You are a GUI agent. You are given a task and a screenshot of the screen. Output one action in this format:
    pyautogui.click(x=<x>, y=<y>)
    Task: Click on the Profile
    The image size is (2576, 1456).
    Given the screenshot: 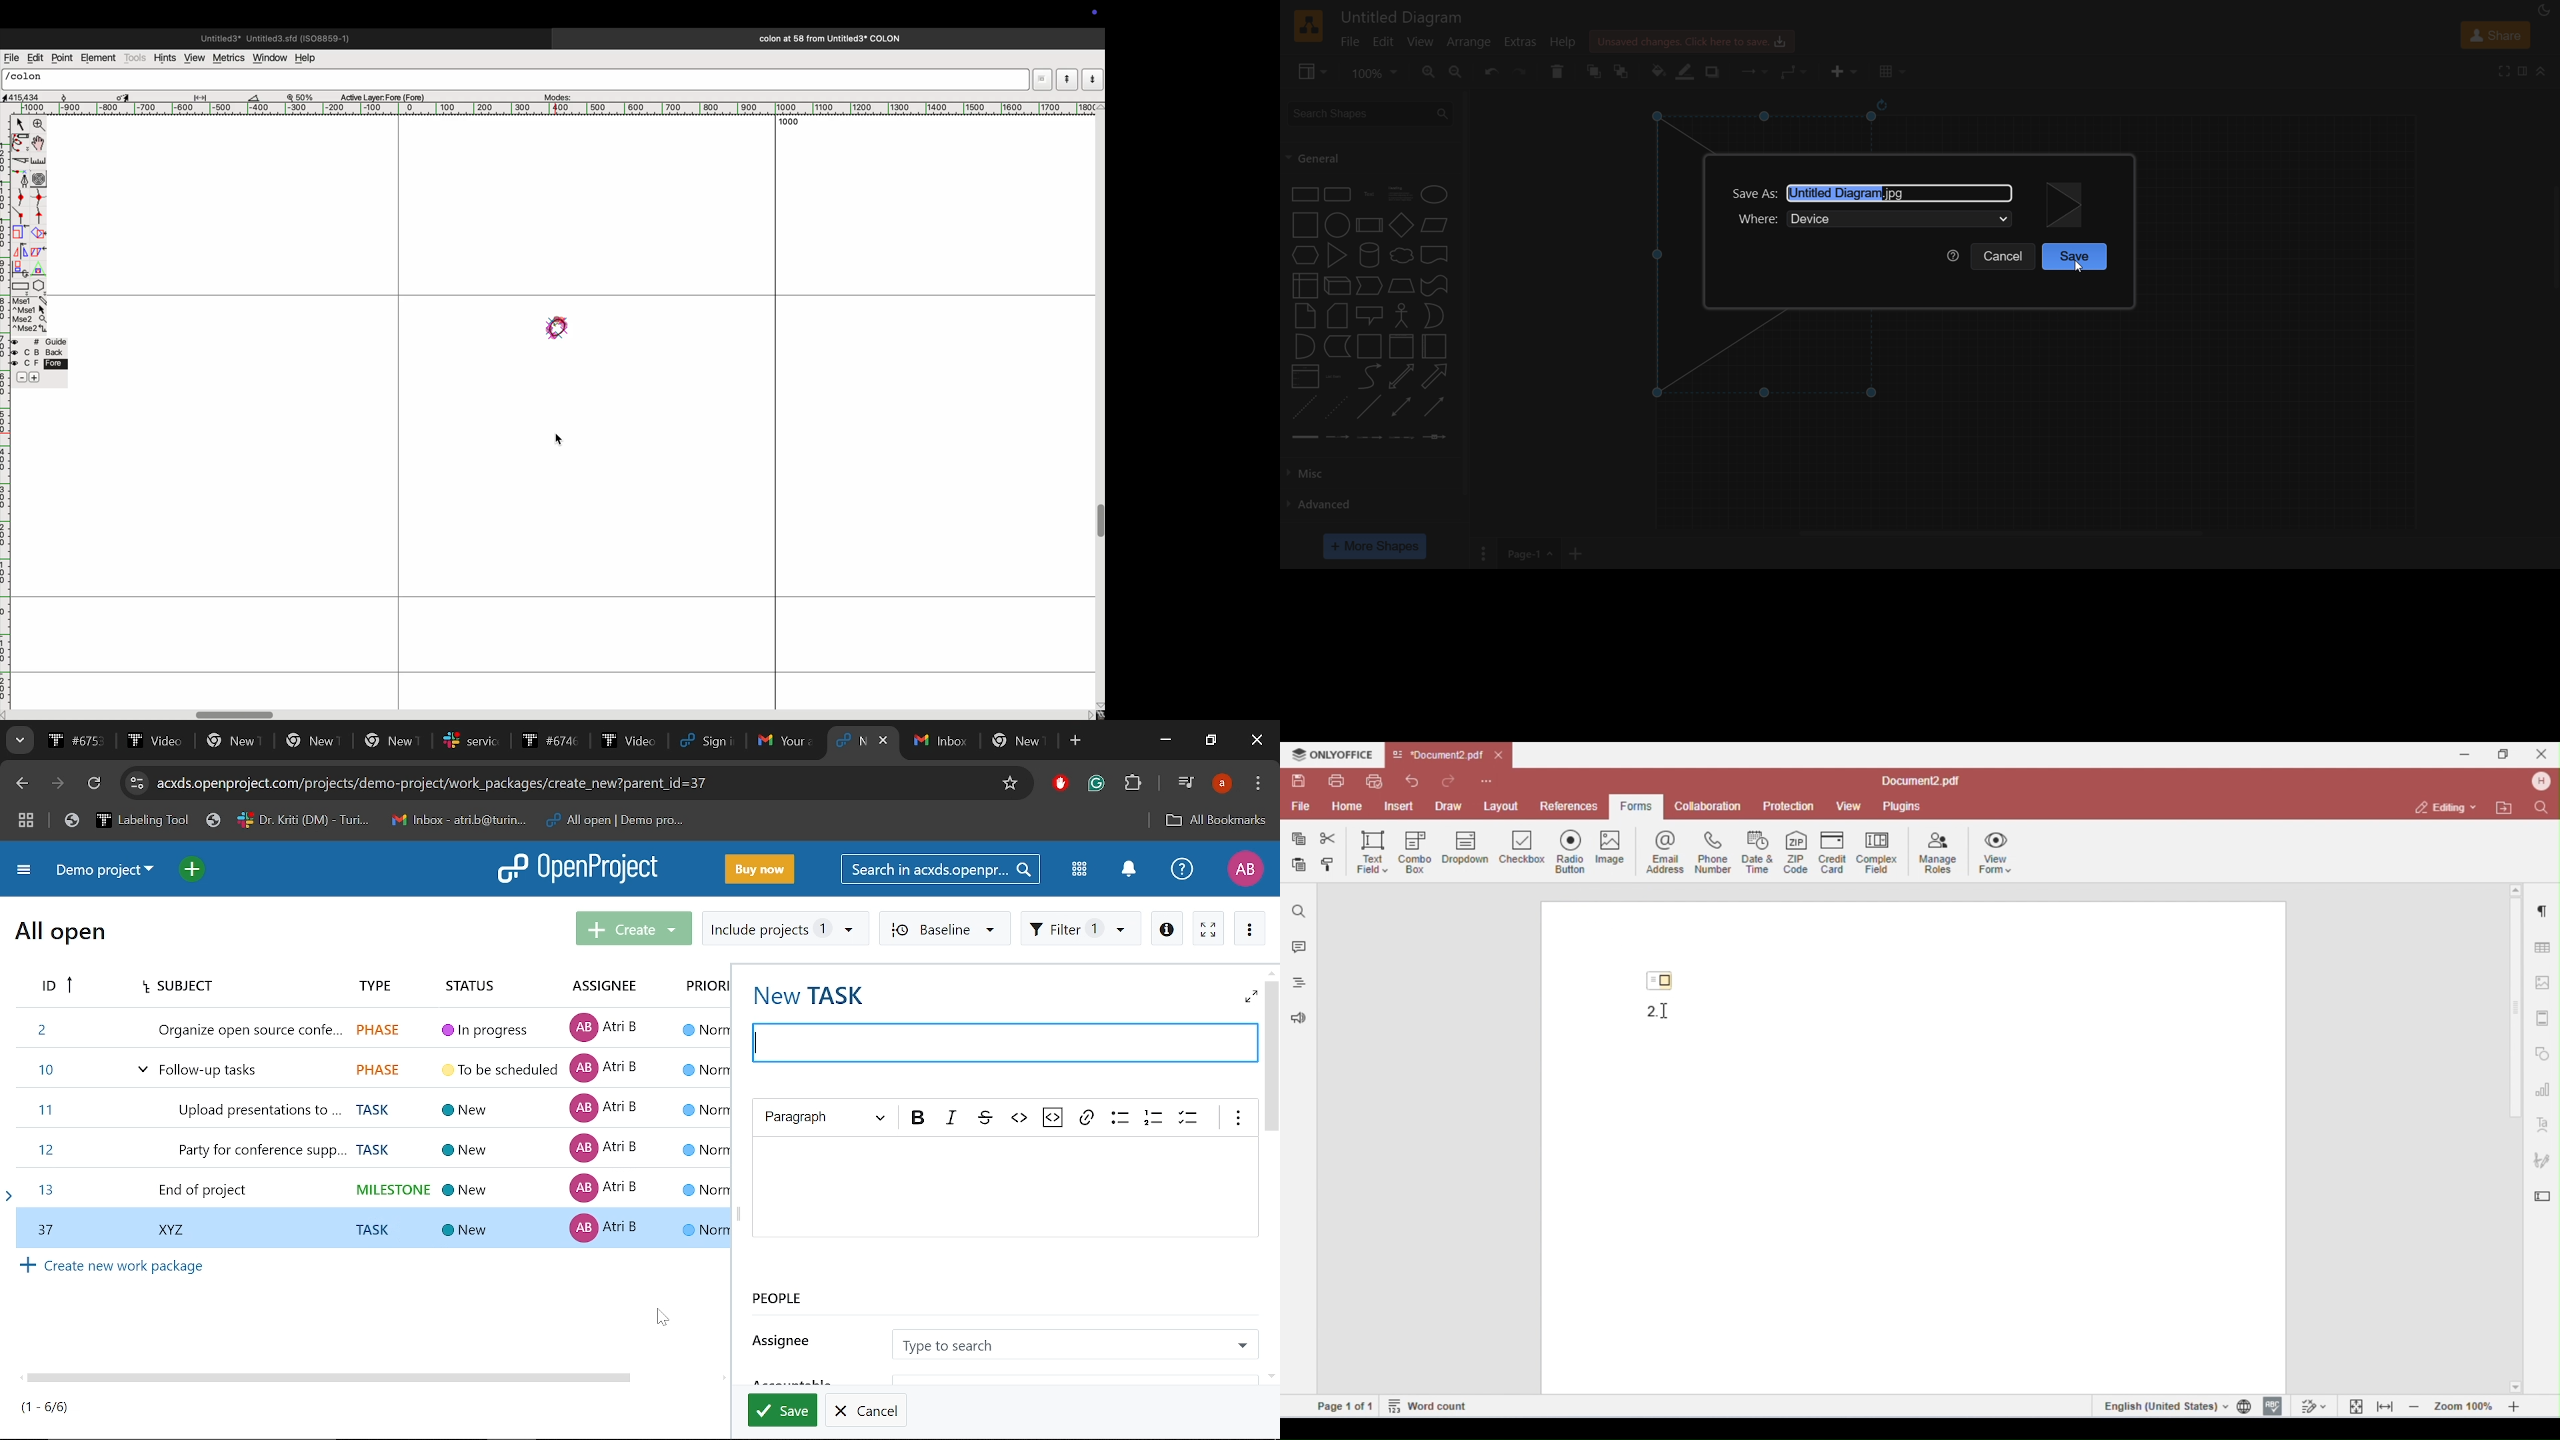 What is the action you would take?
    pyautogui.click(x=1245, y=869)
    